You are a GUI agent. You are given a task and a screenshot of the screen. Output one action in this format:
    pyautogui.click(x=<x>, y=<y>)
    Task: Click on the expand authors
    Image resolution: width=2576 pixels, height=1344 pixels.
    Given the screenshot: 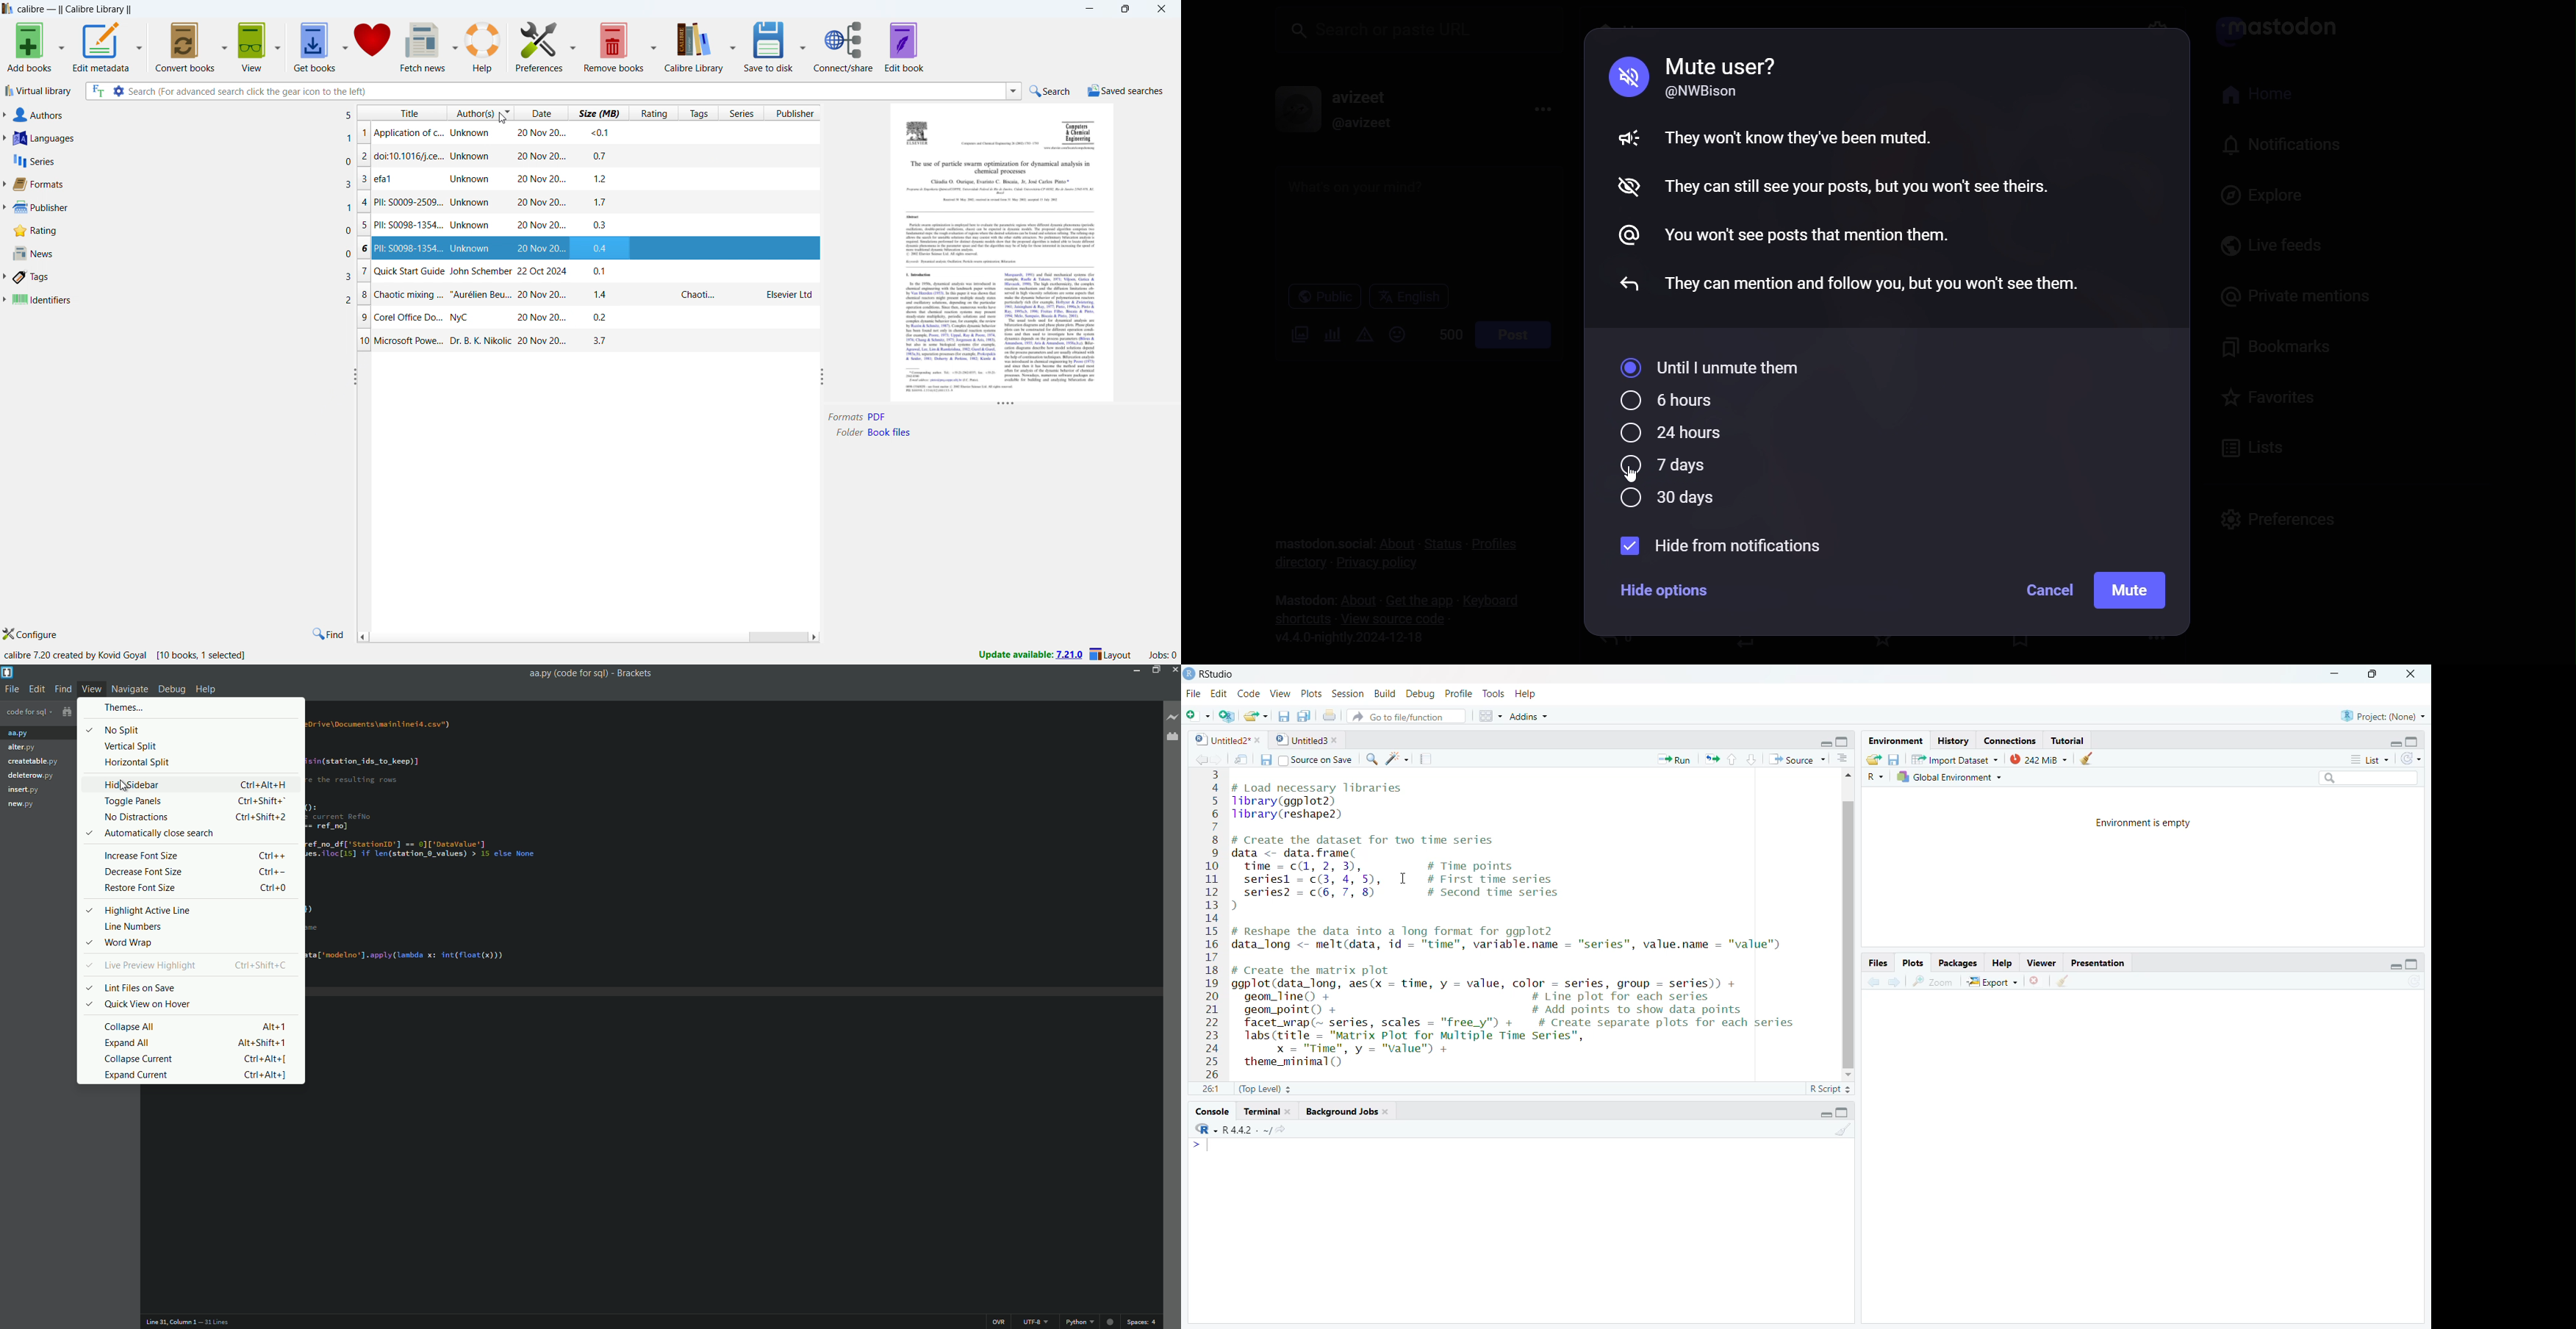 What is the action you would take?
    pyautogui.click(x=4, y=114)
    